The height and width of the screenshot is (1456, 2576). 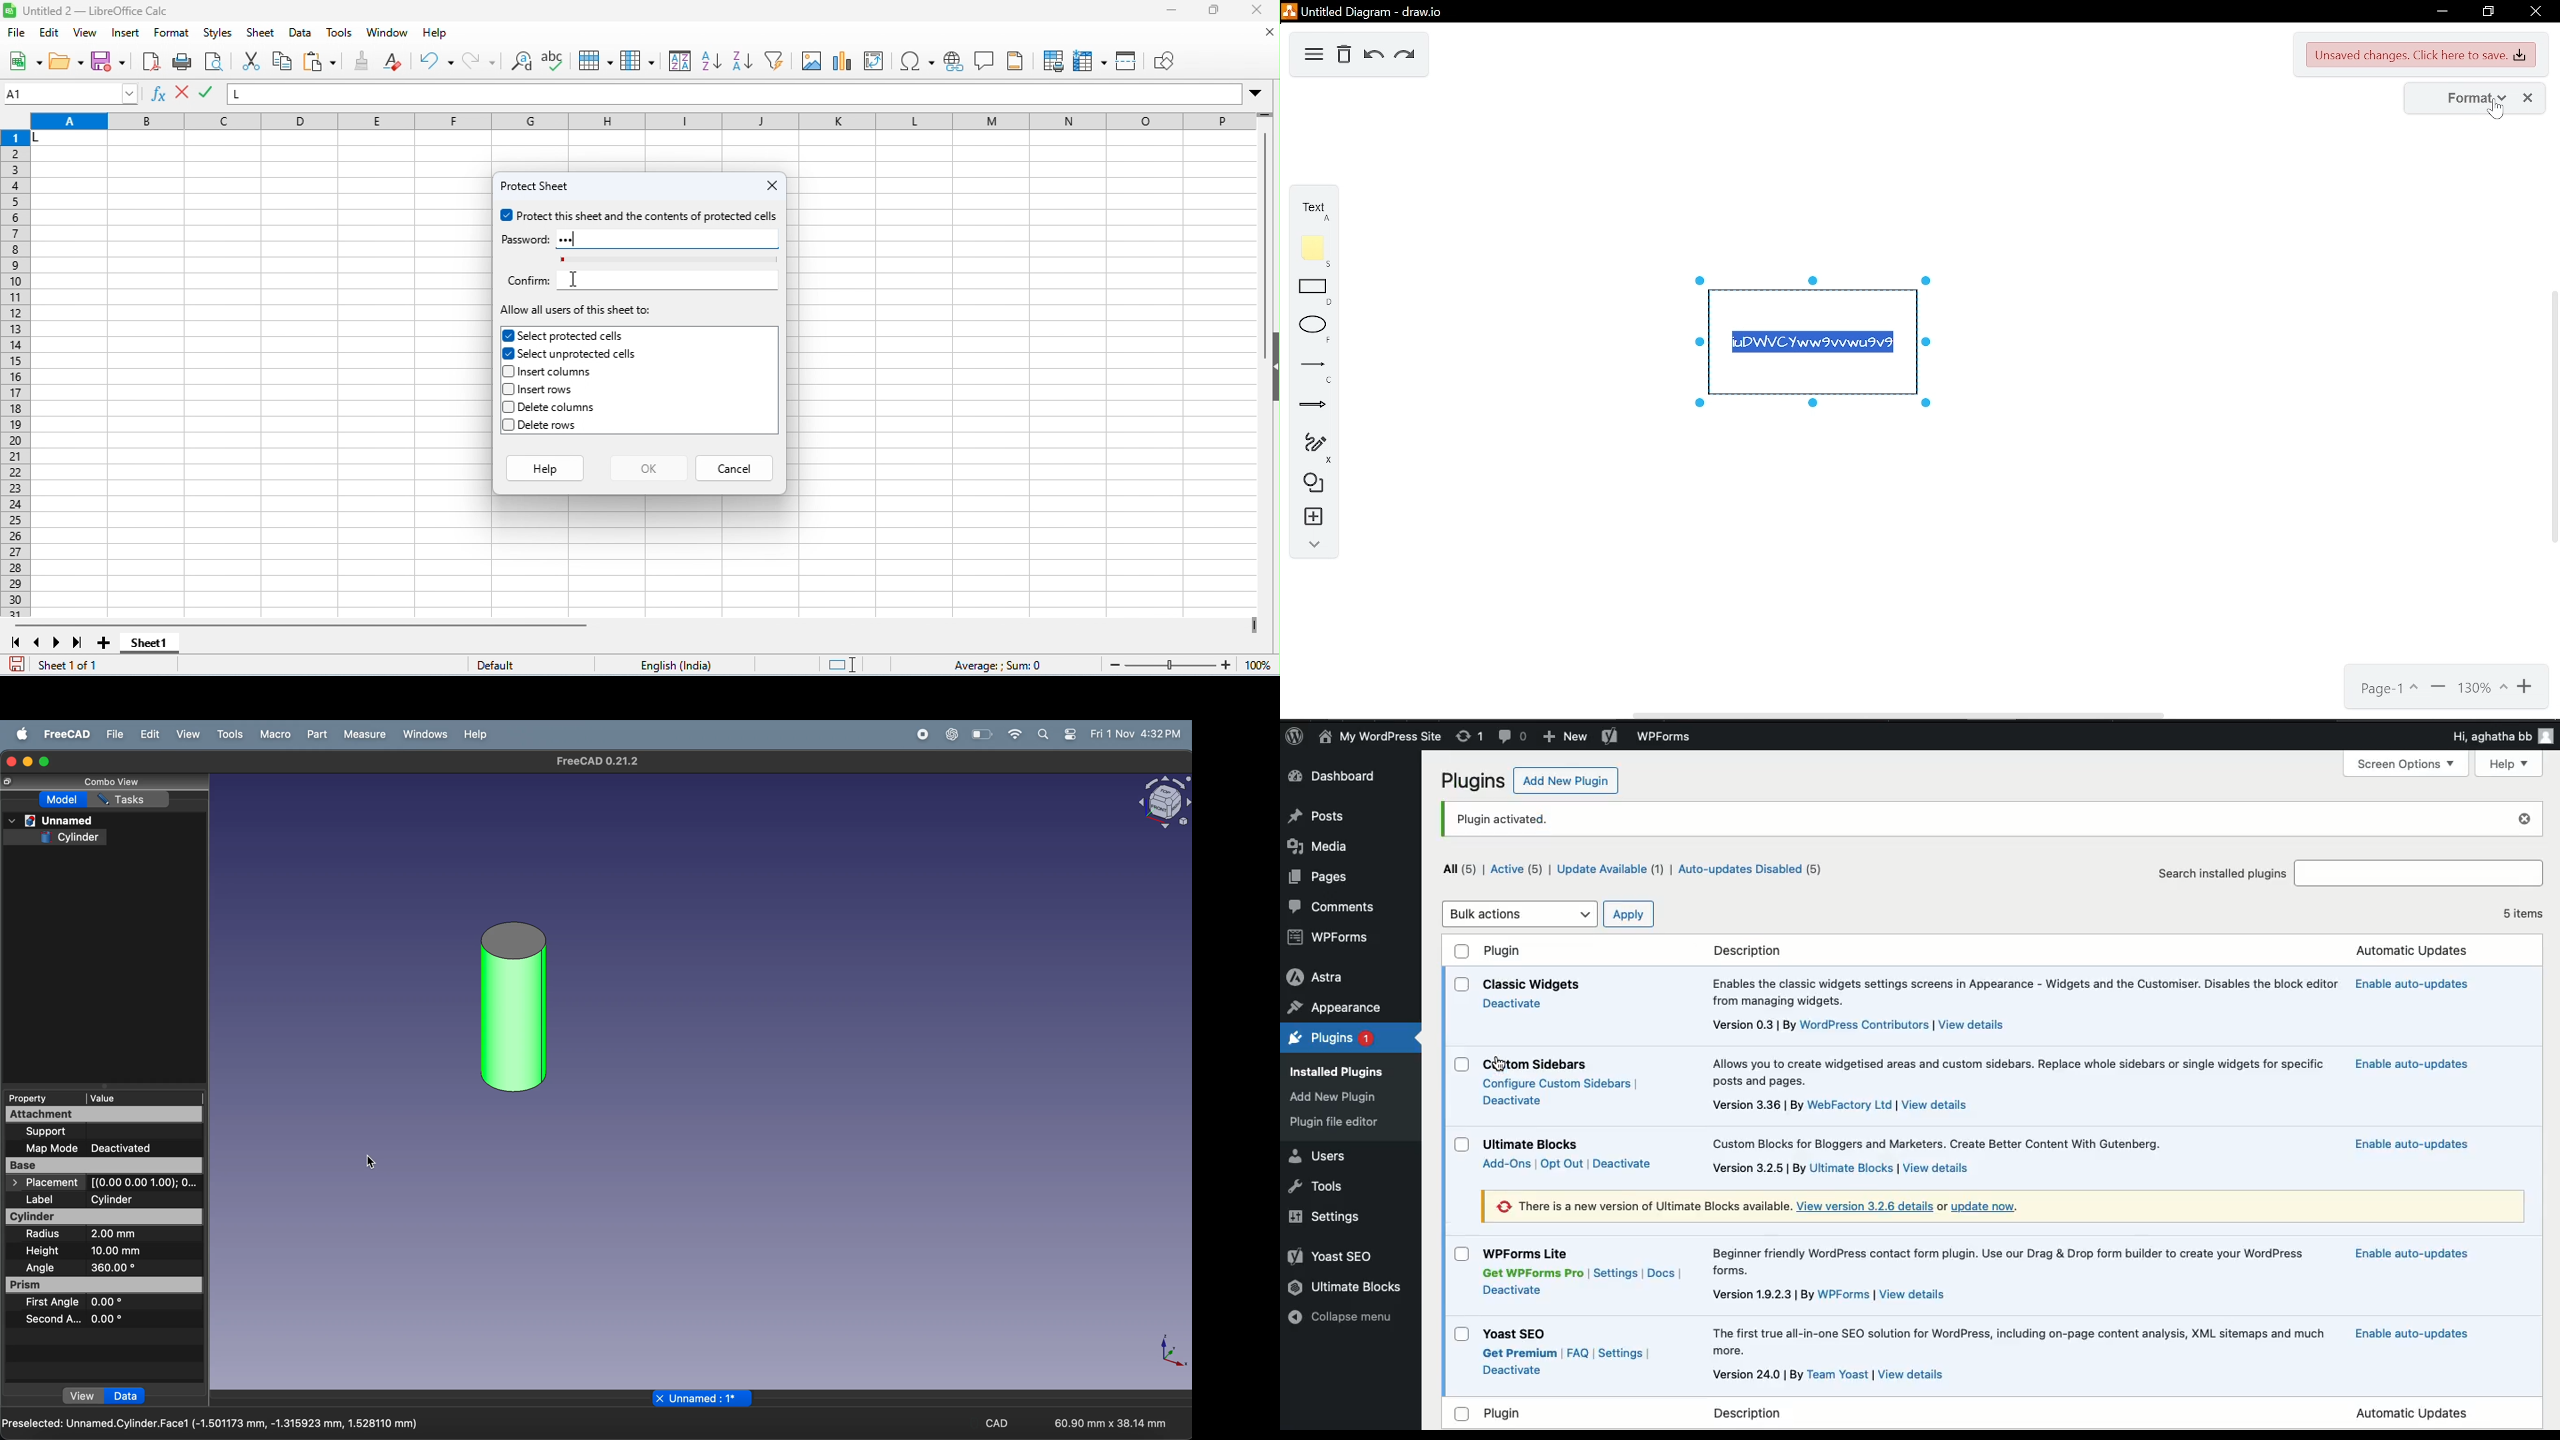 What do you see at coordinates (57, 643) in the screenshot?
I see `next` at bounding box center [57, 643].